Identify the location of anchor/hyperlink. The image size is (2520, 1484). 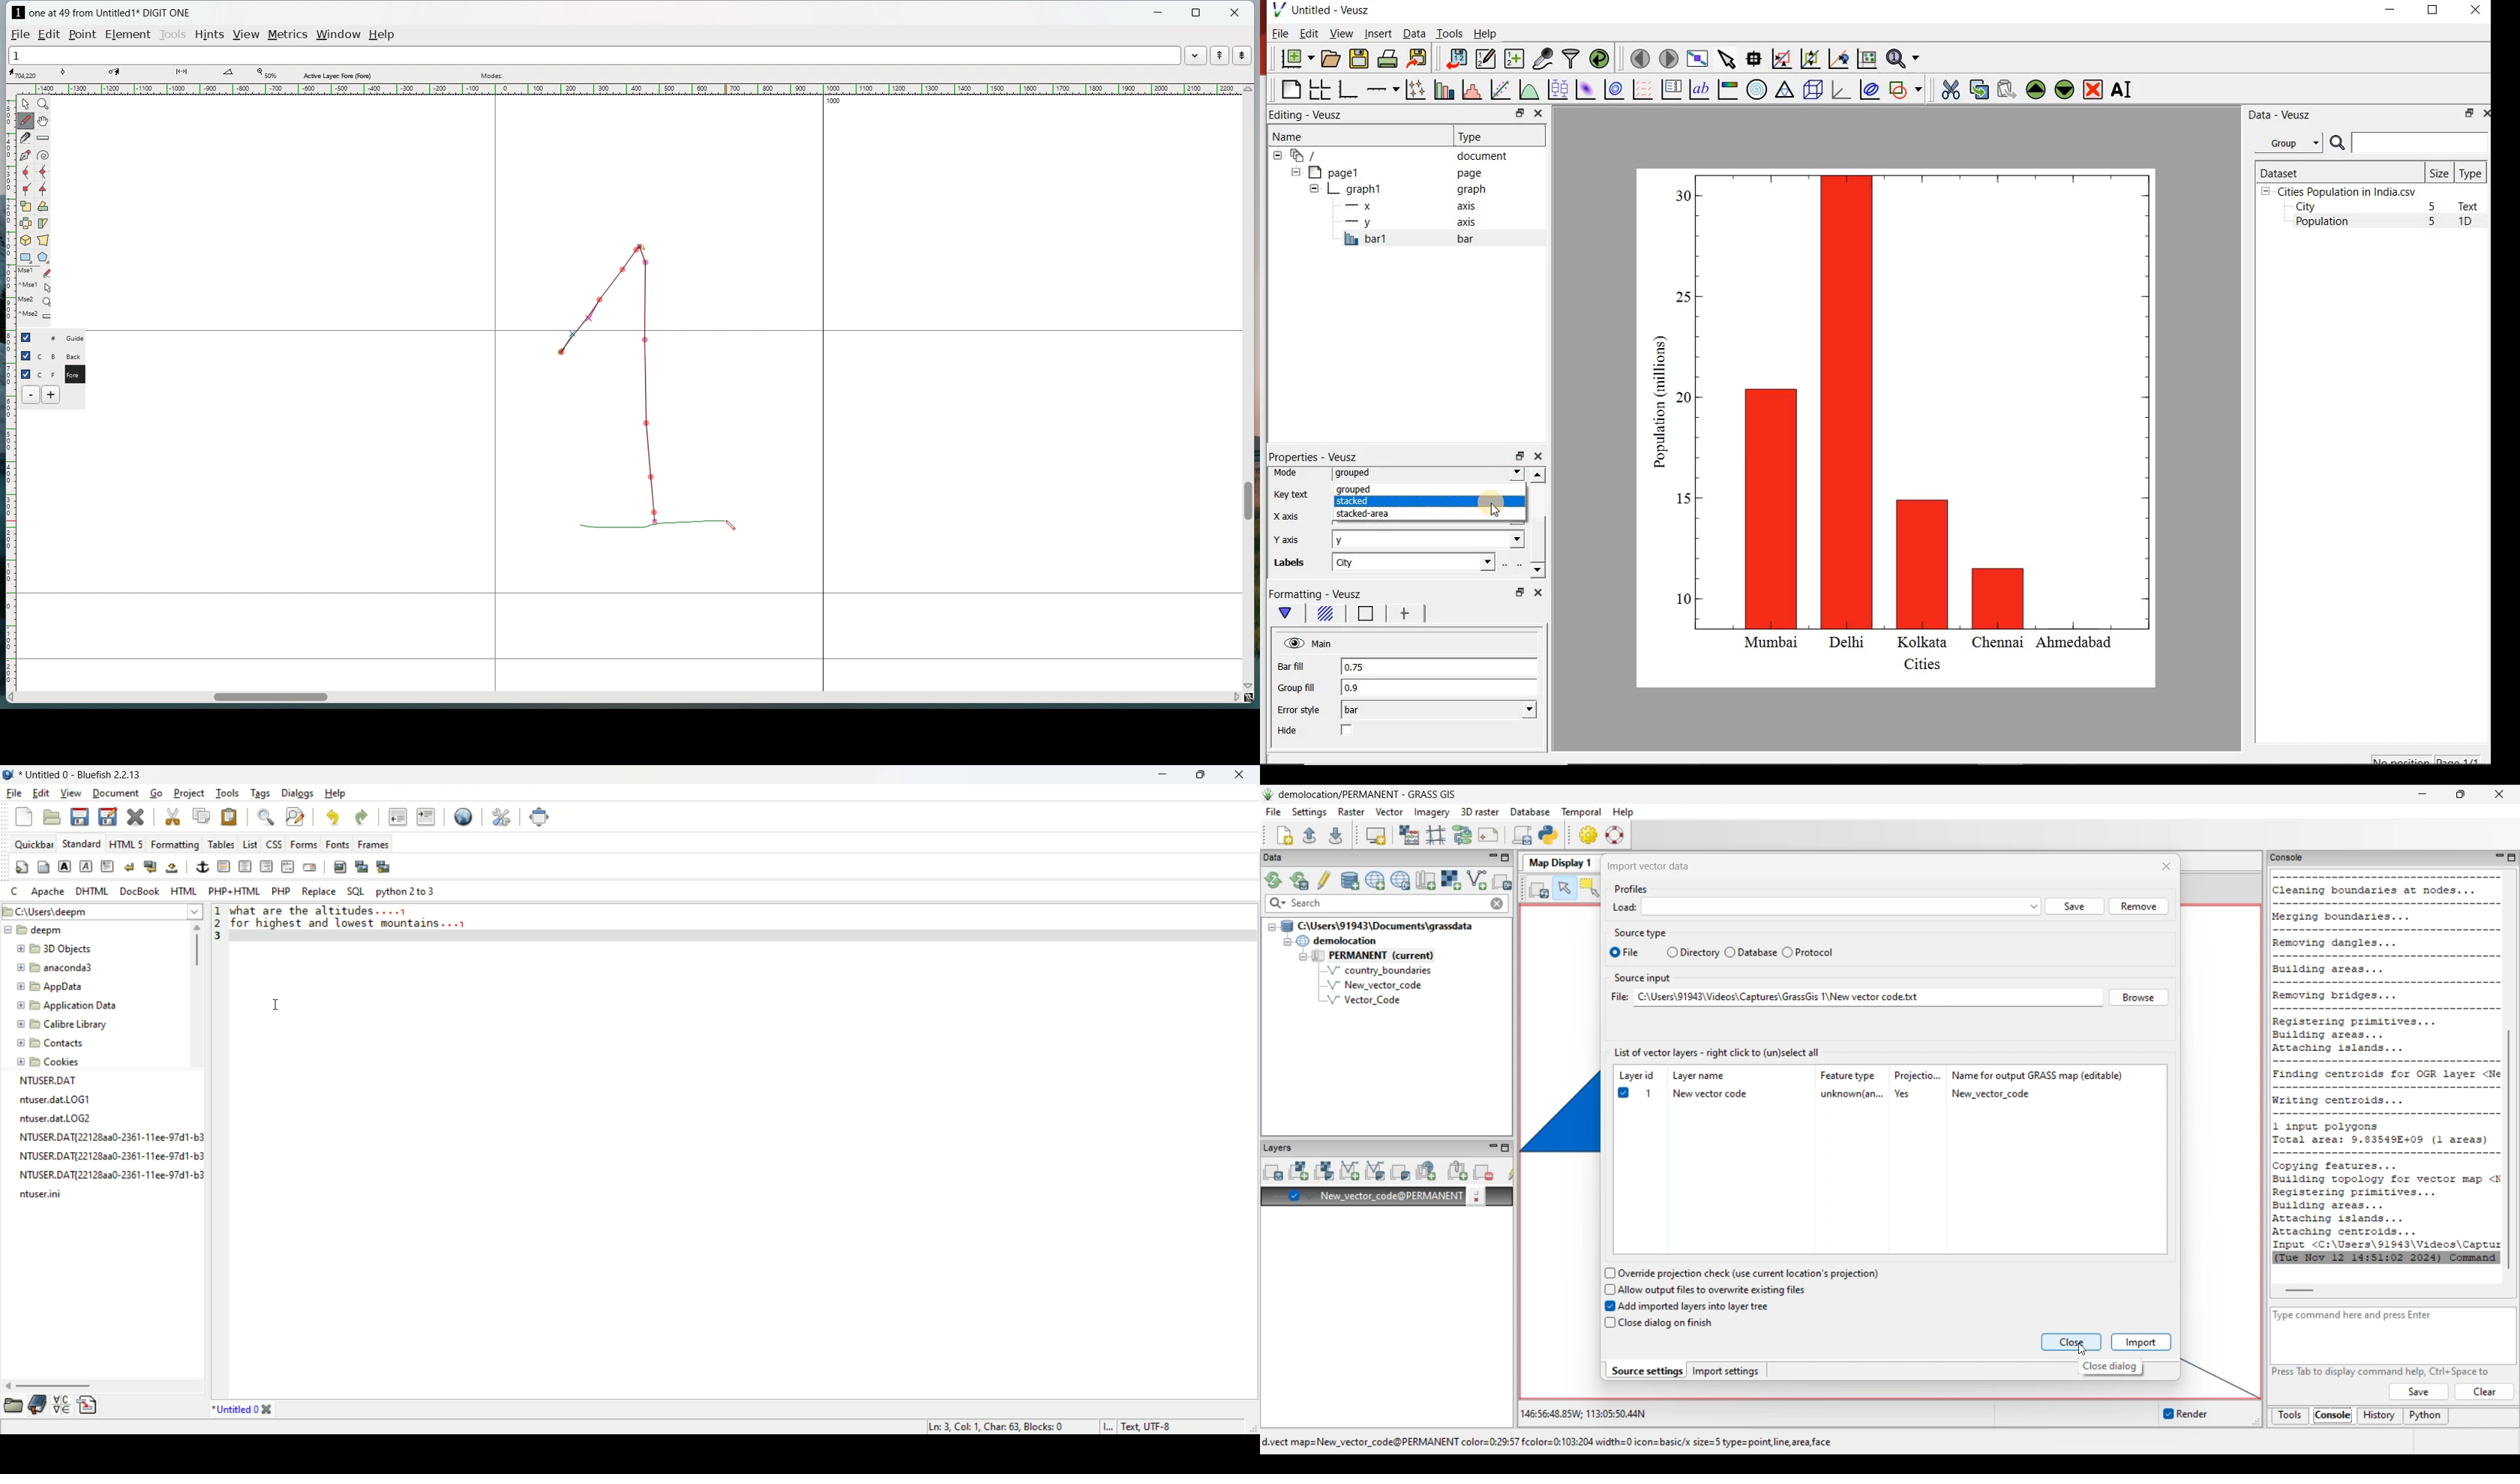
(203, 867).